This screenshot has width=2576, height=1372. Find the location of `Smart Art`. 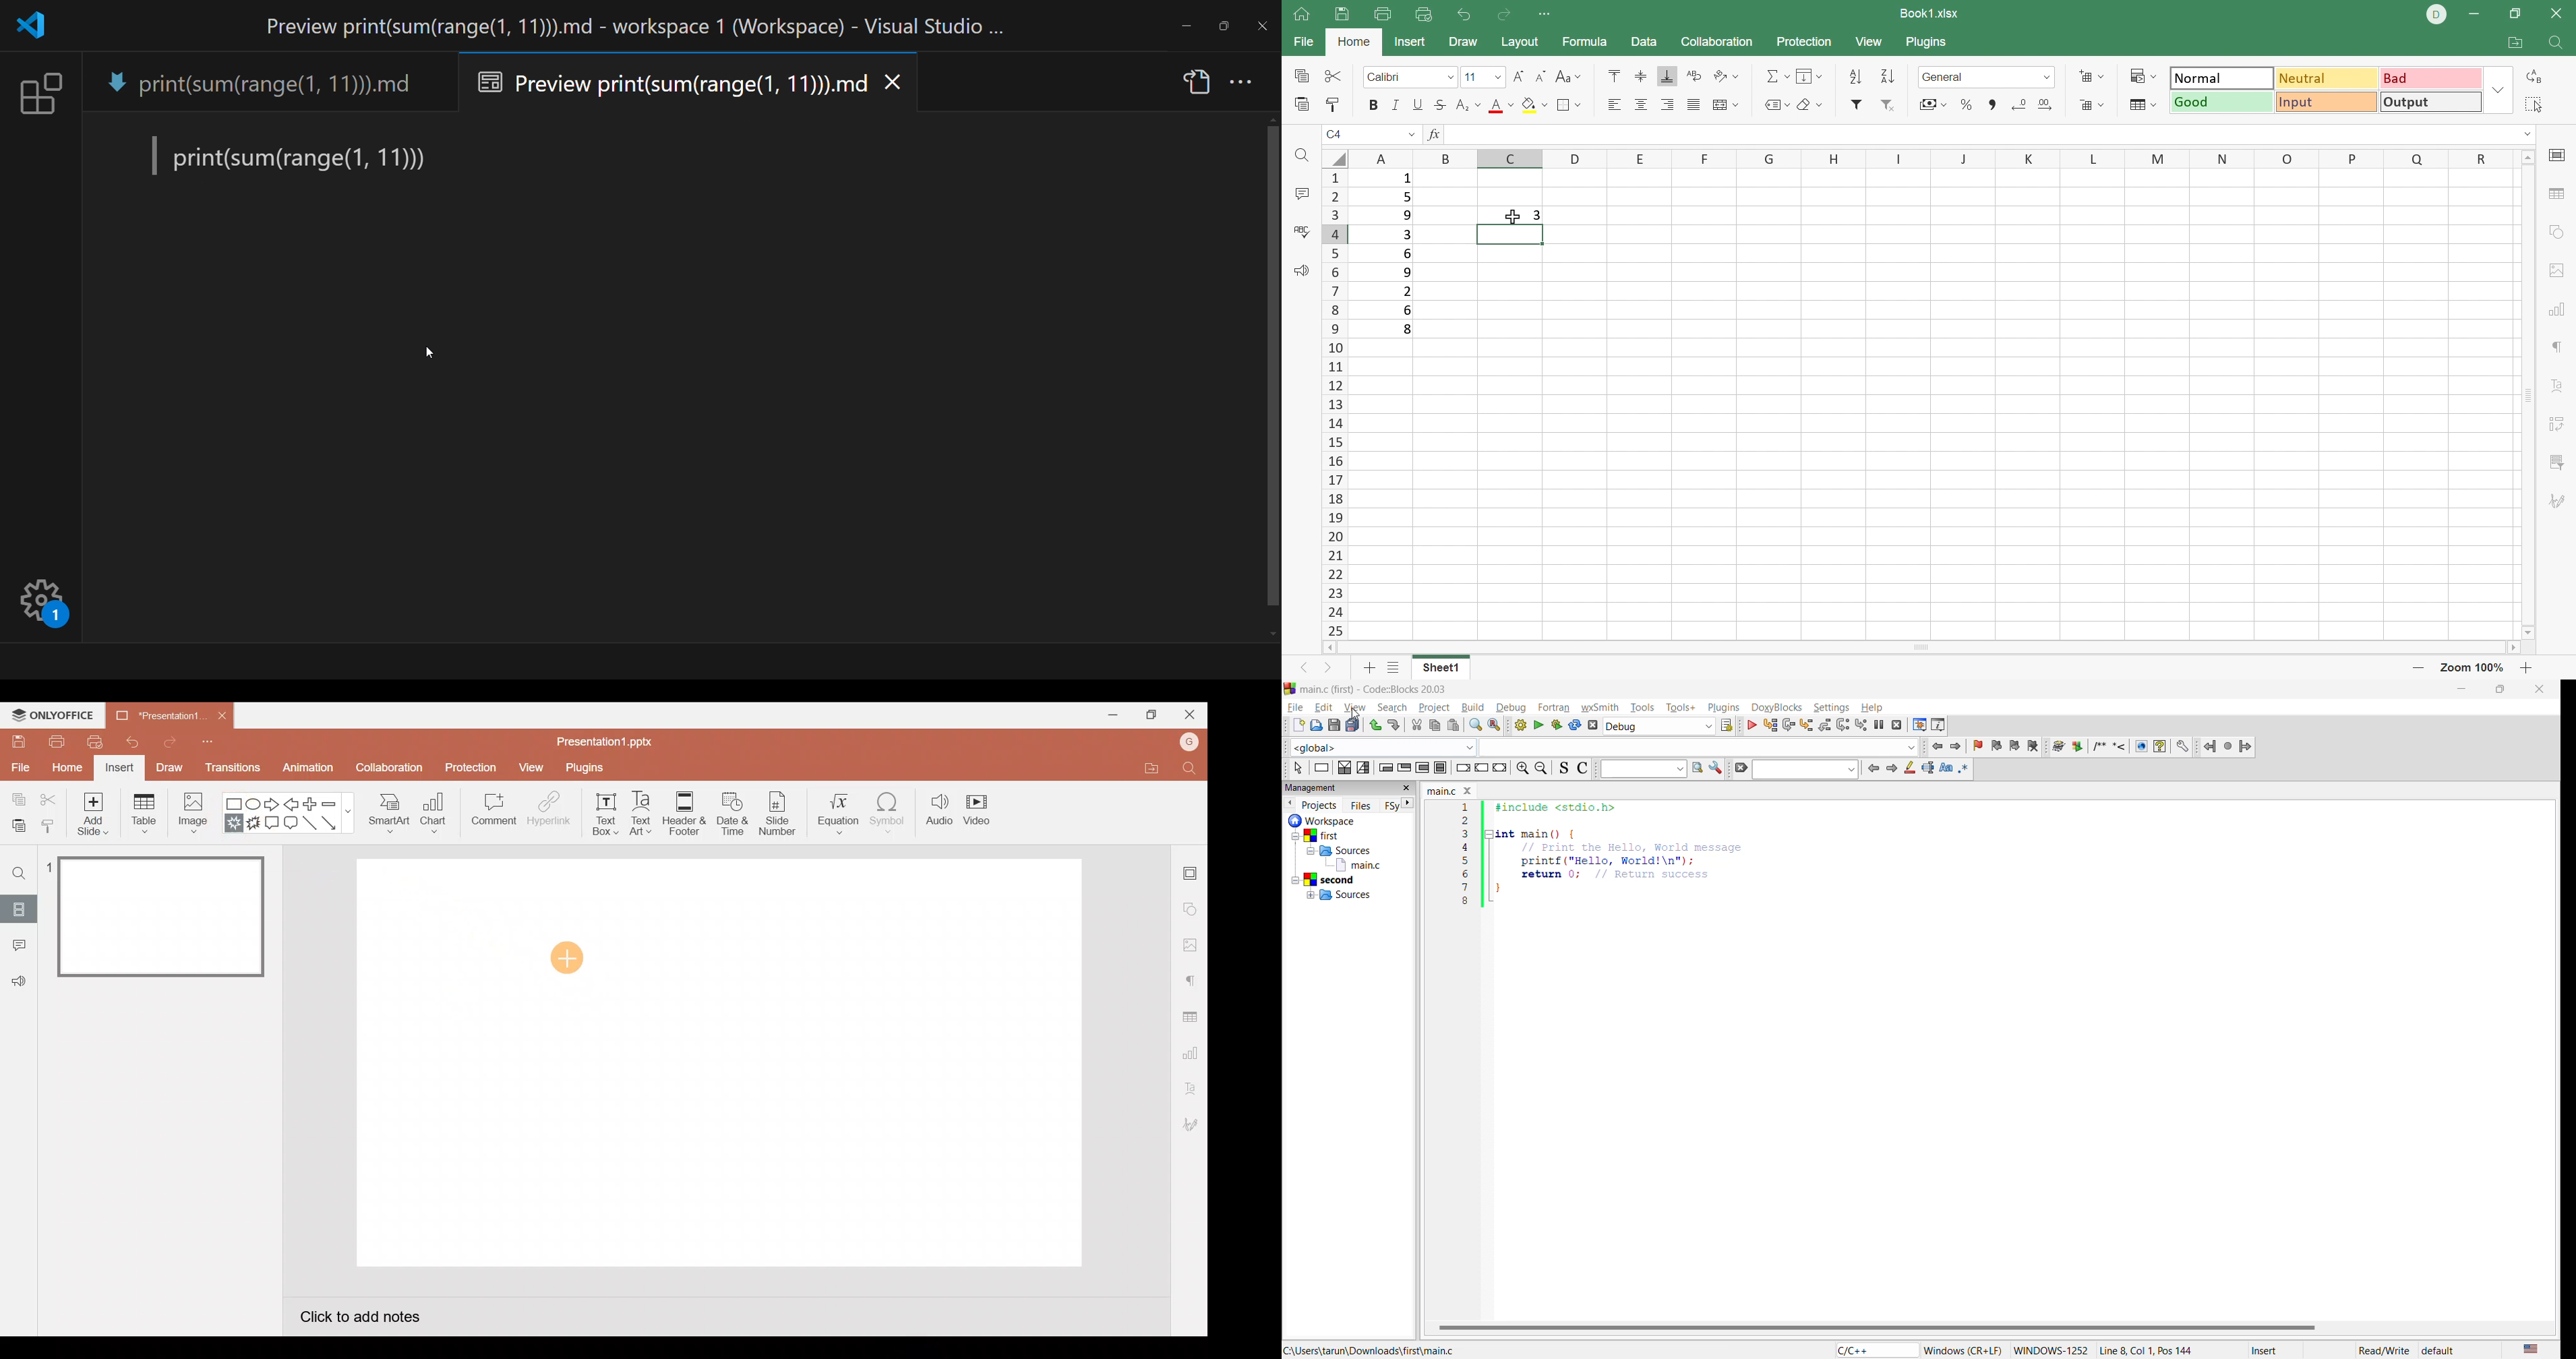

Smart Art is located at coordinates (393, 817).